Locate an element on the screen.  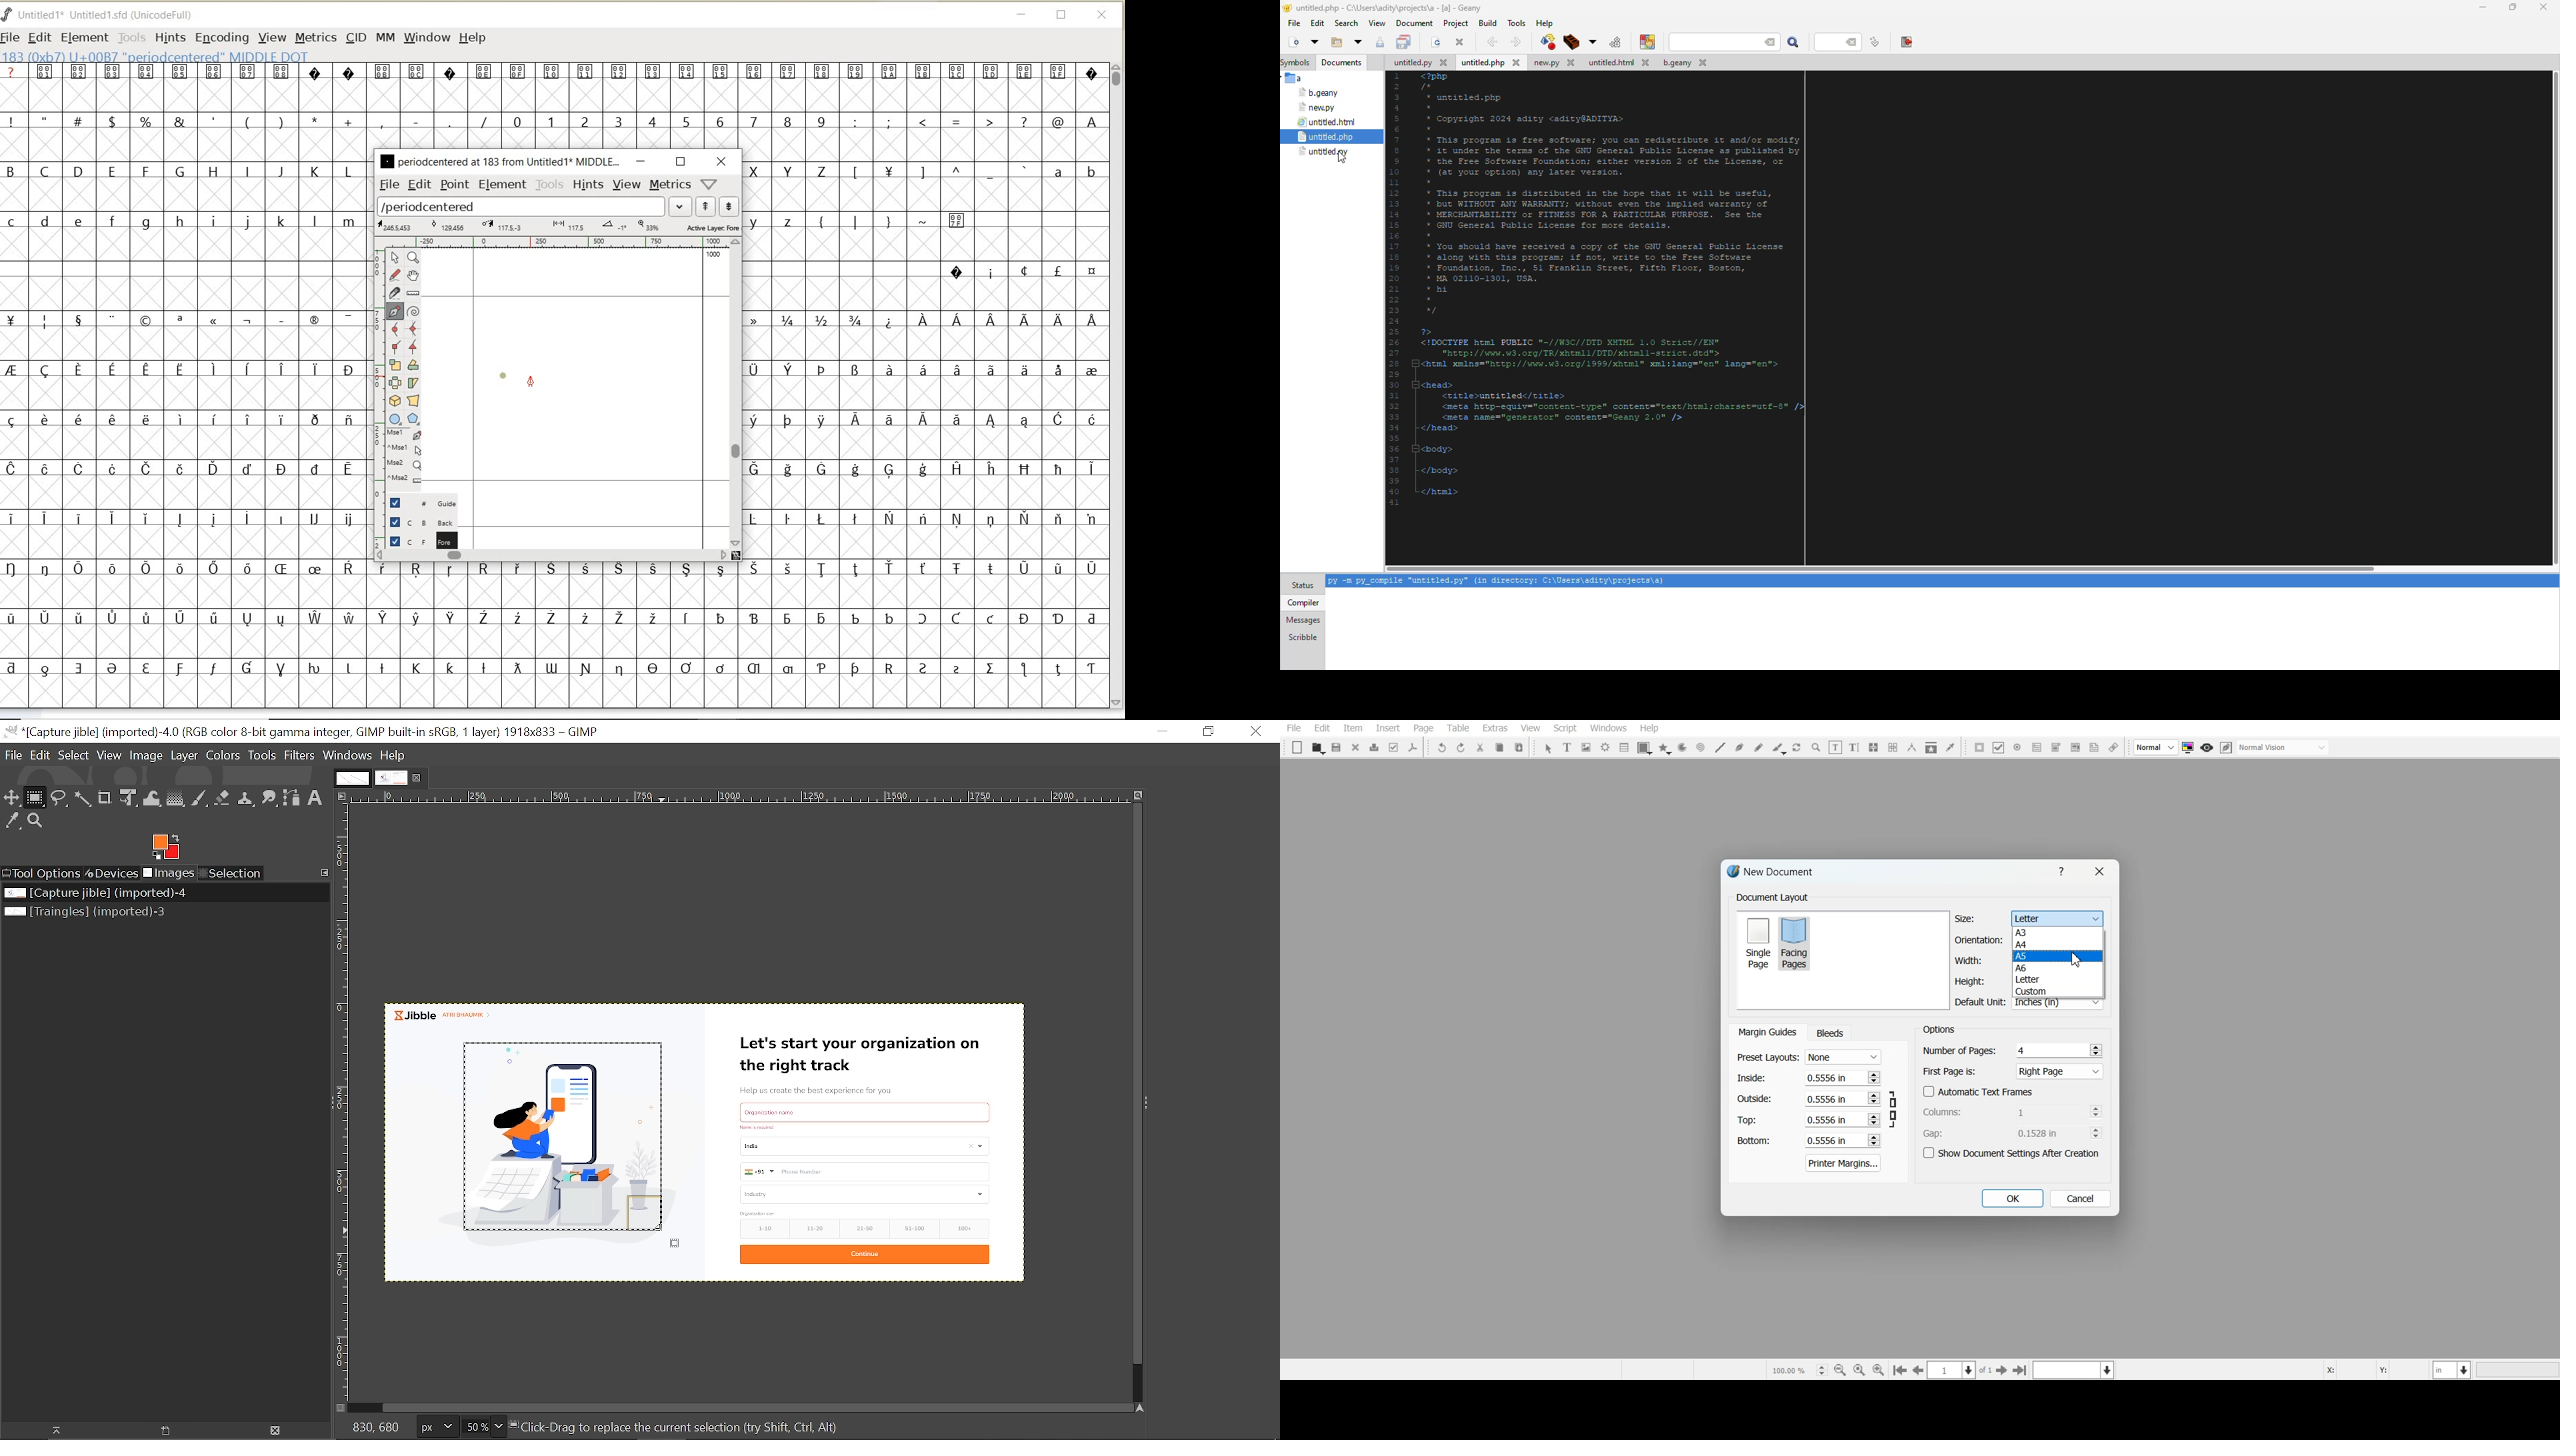
Automatic Text Frames is located at coordinates (1979, 1091).